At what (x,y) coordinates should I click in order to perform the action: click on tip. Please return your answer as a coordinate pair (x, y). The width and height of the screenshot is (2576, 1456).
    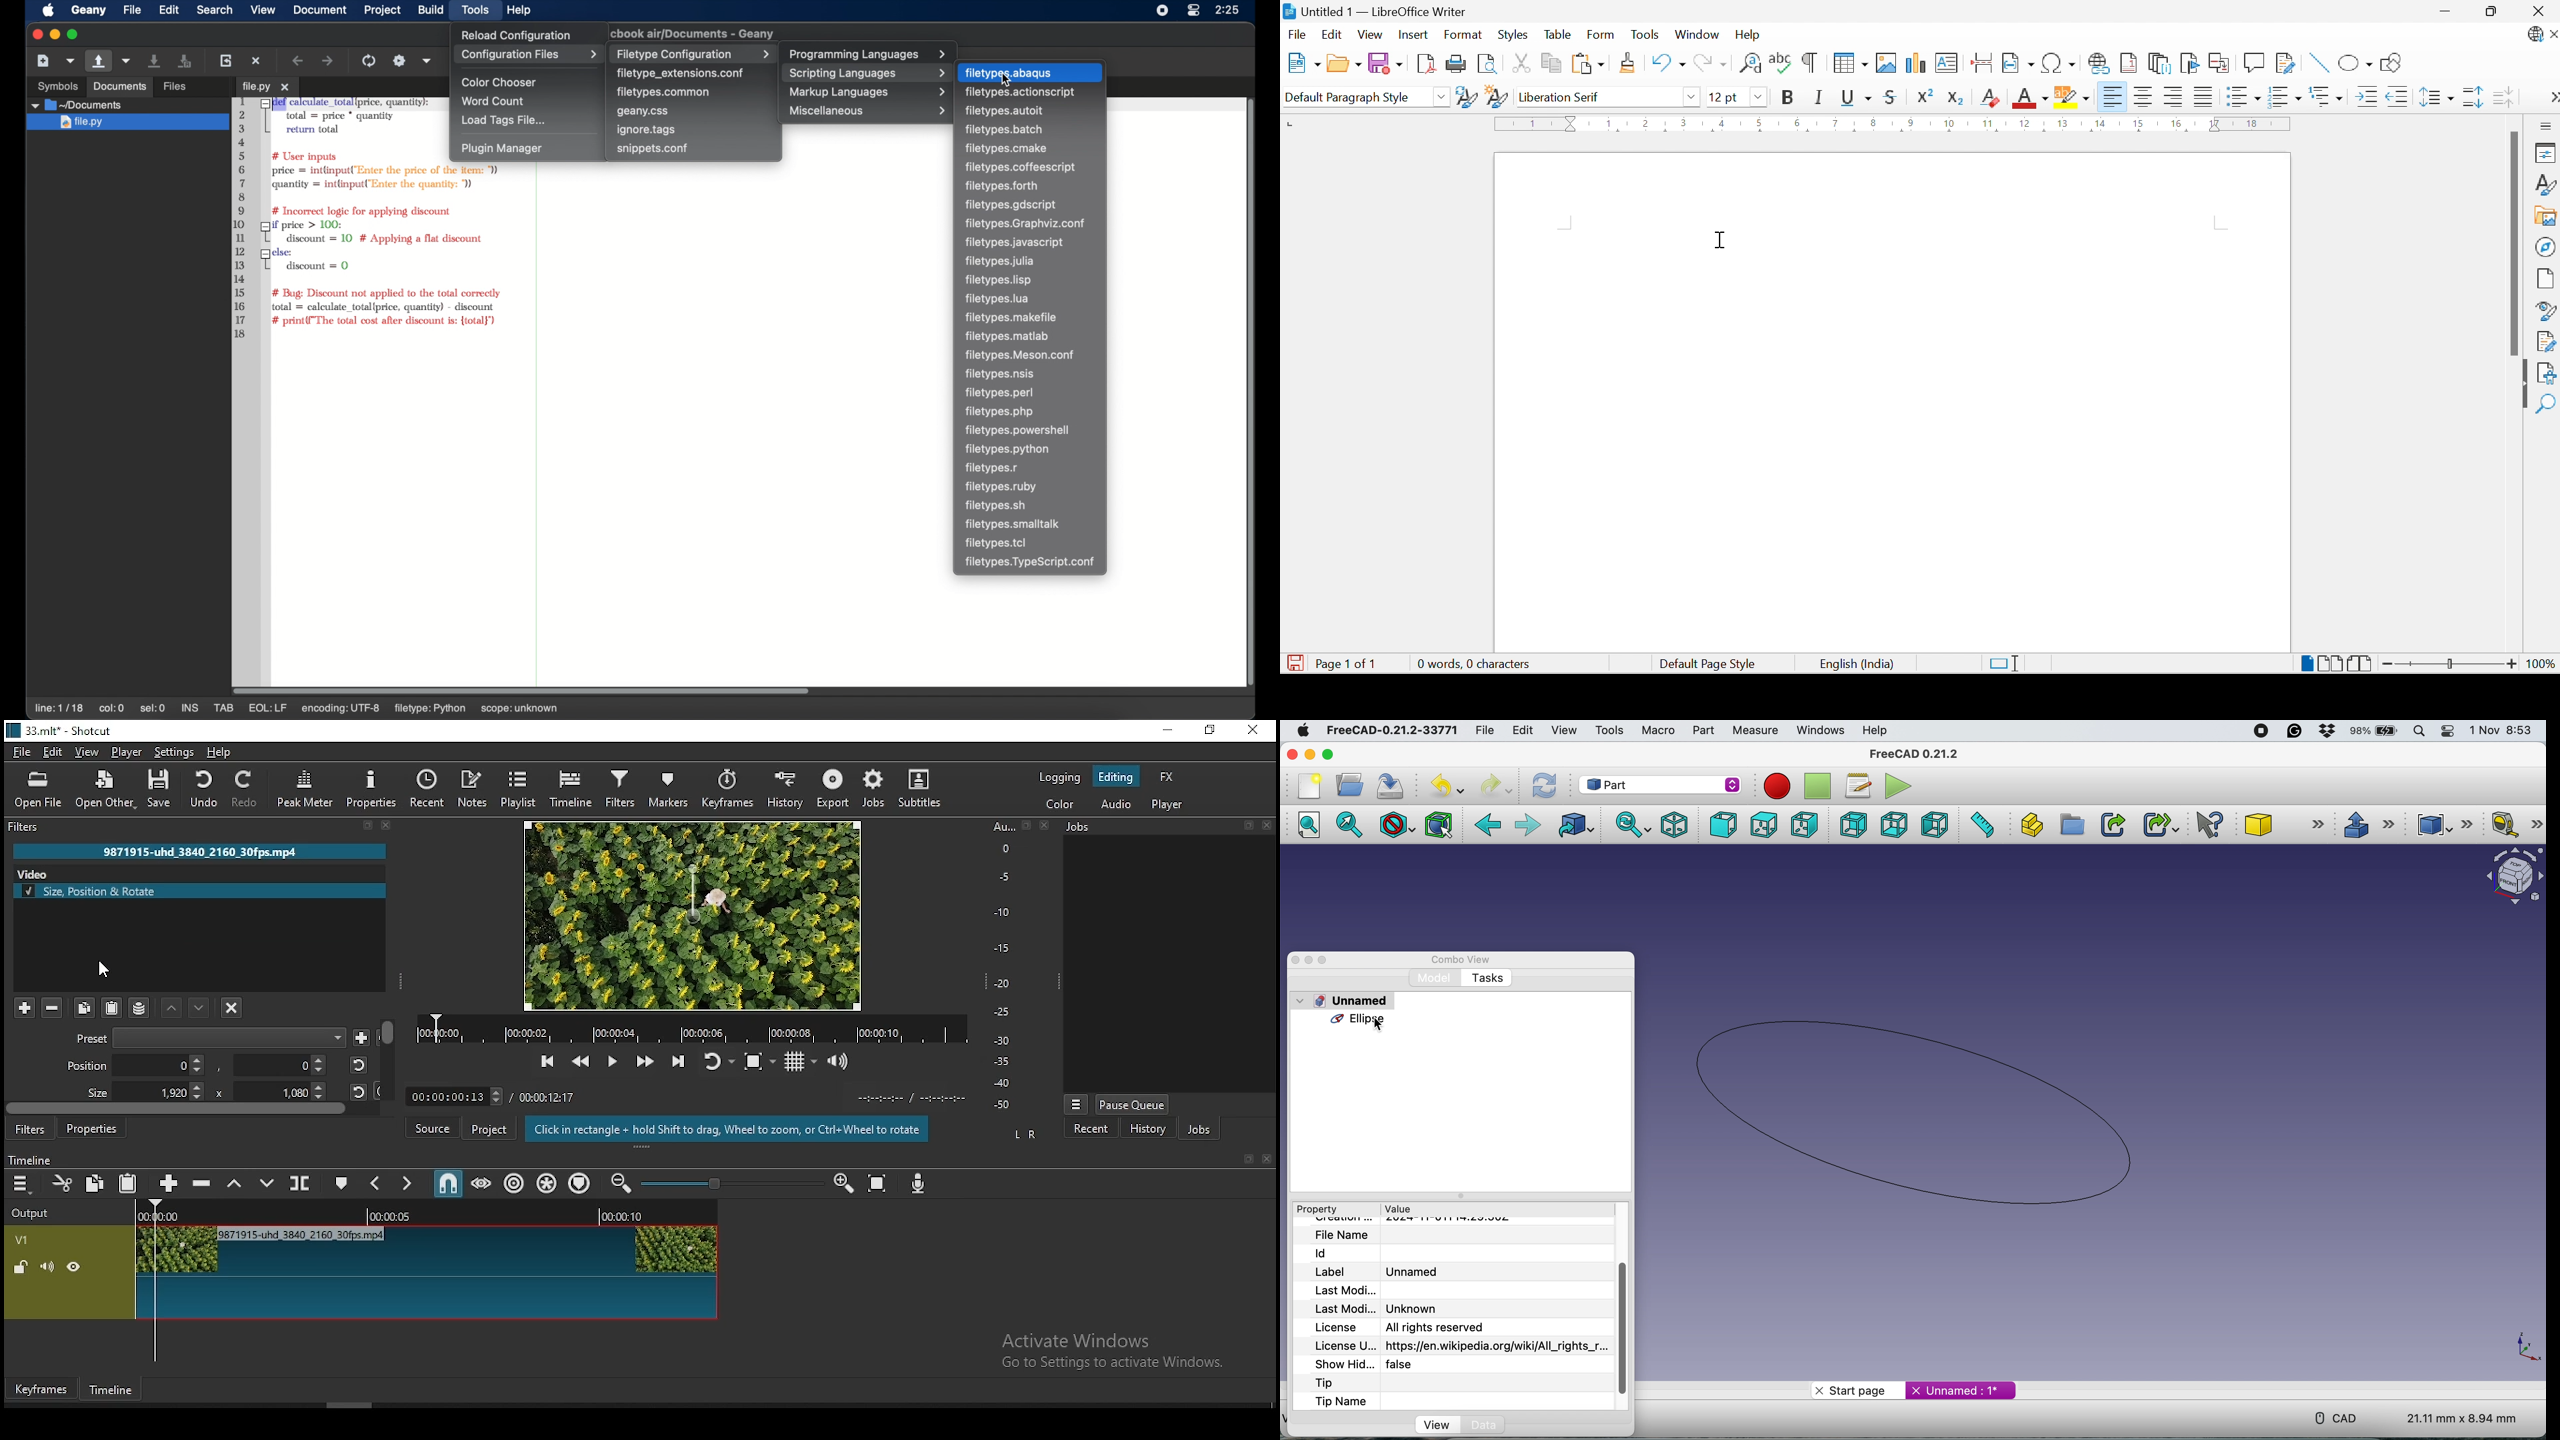
    Looking at the image, I should click on (1328, 1383).